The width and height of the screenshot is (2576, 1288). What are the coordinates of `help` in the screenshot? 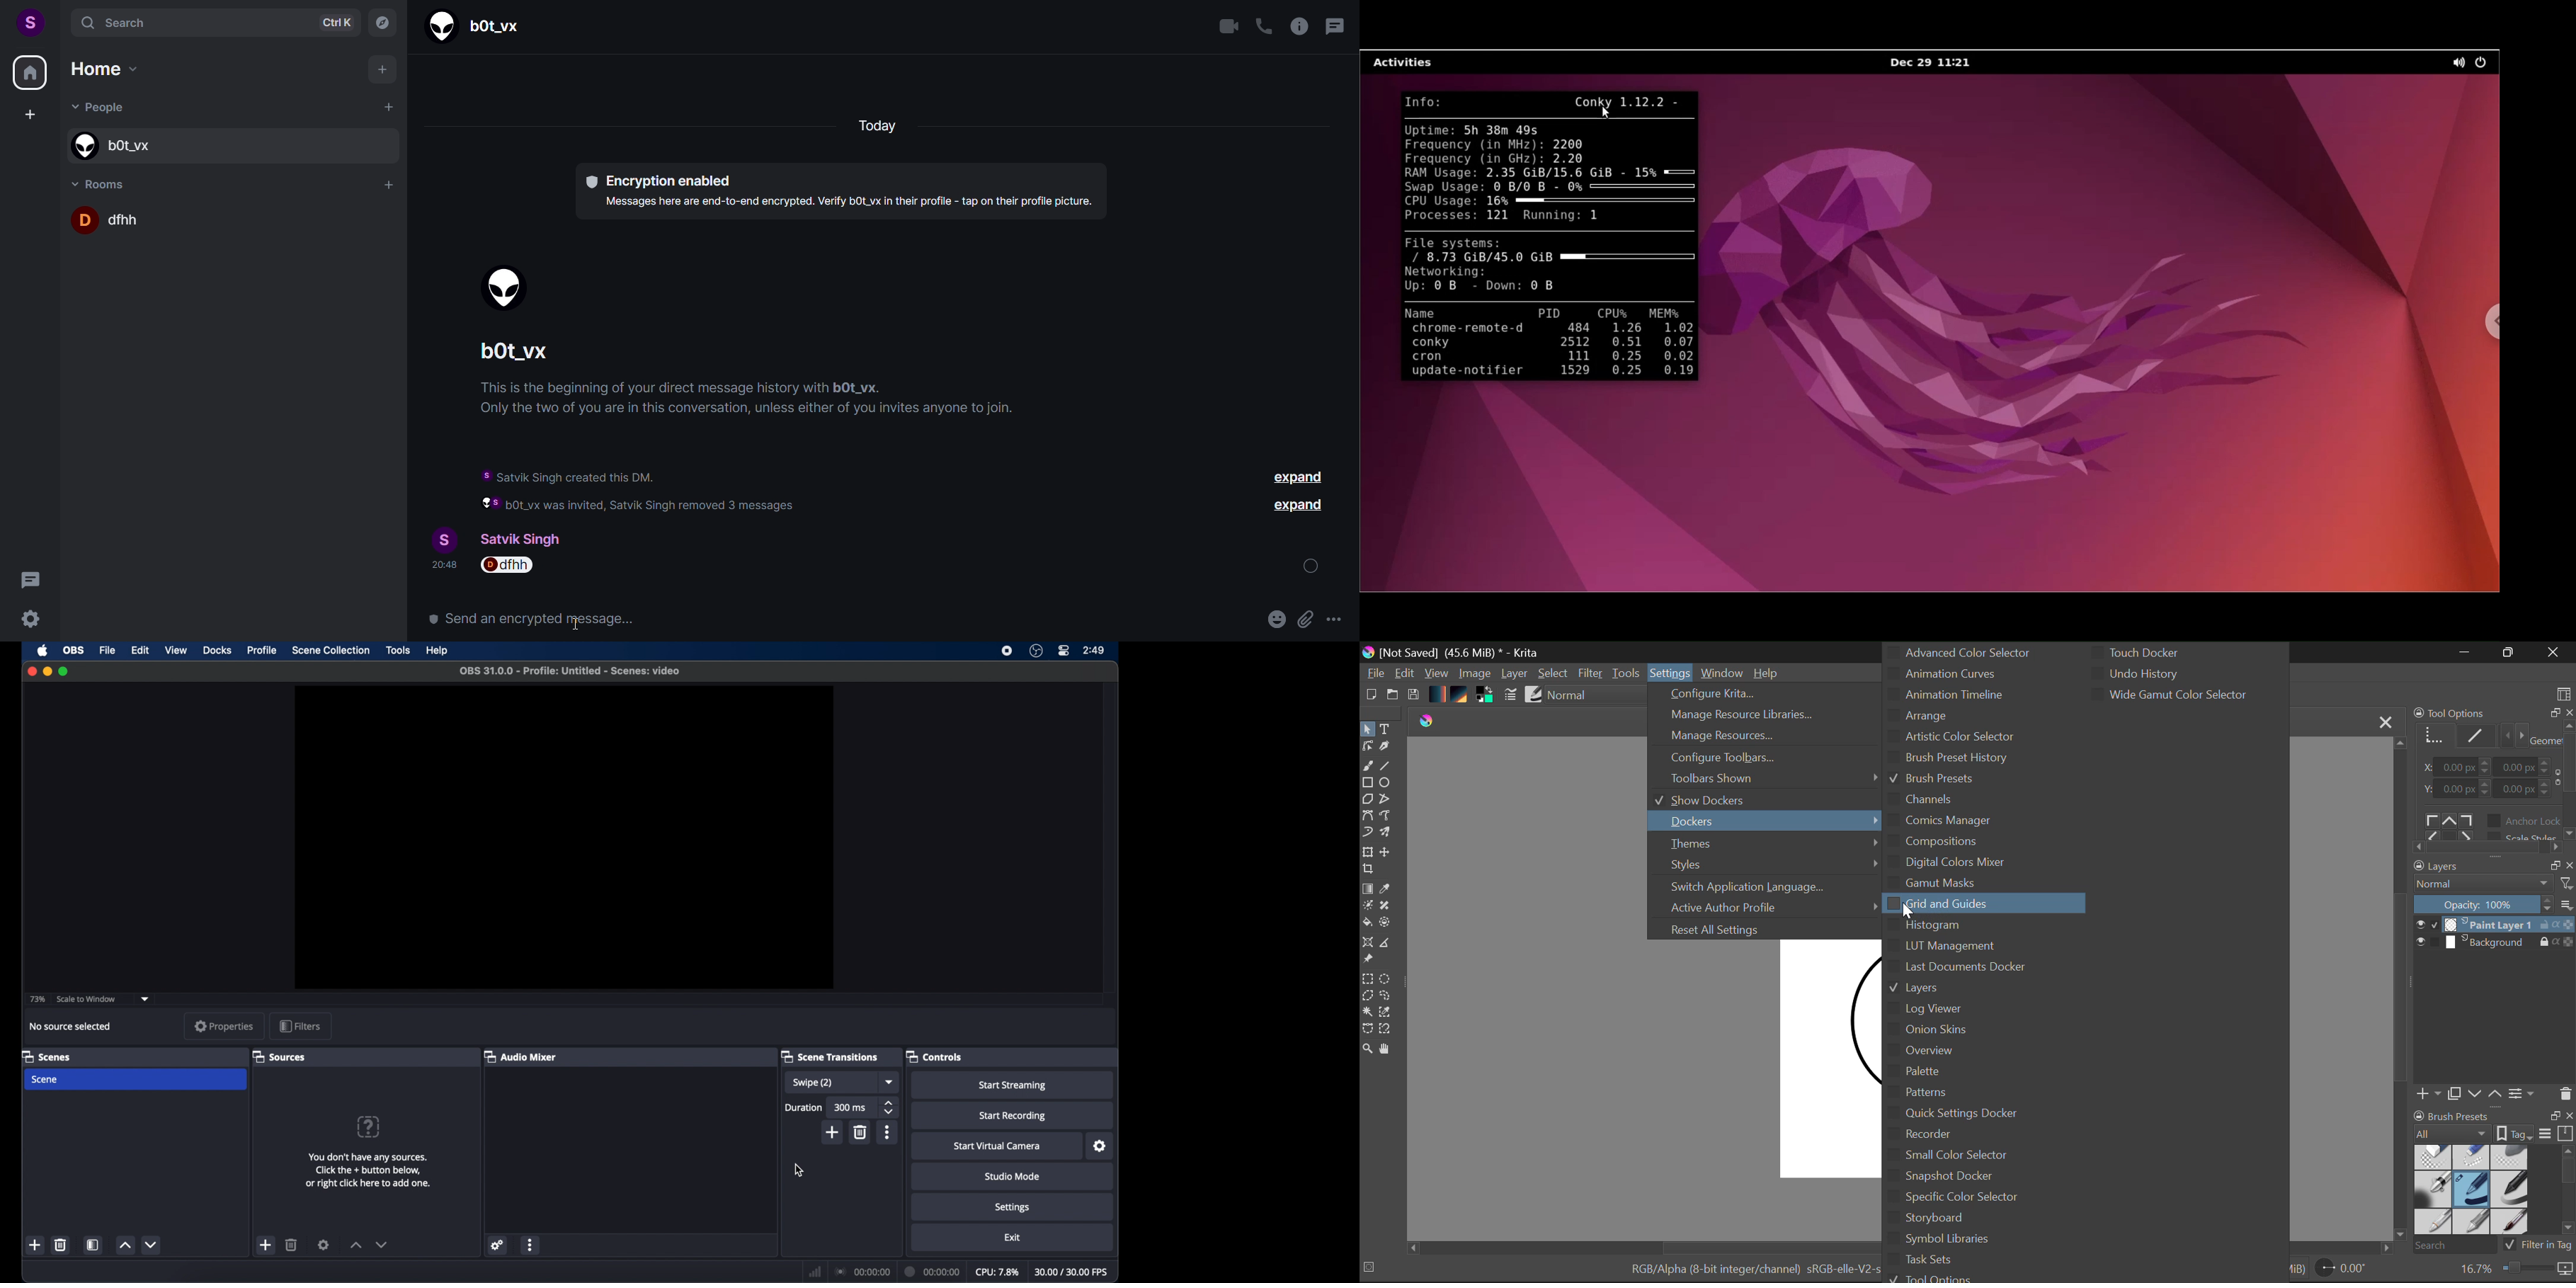 It's located at (438, 650).